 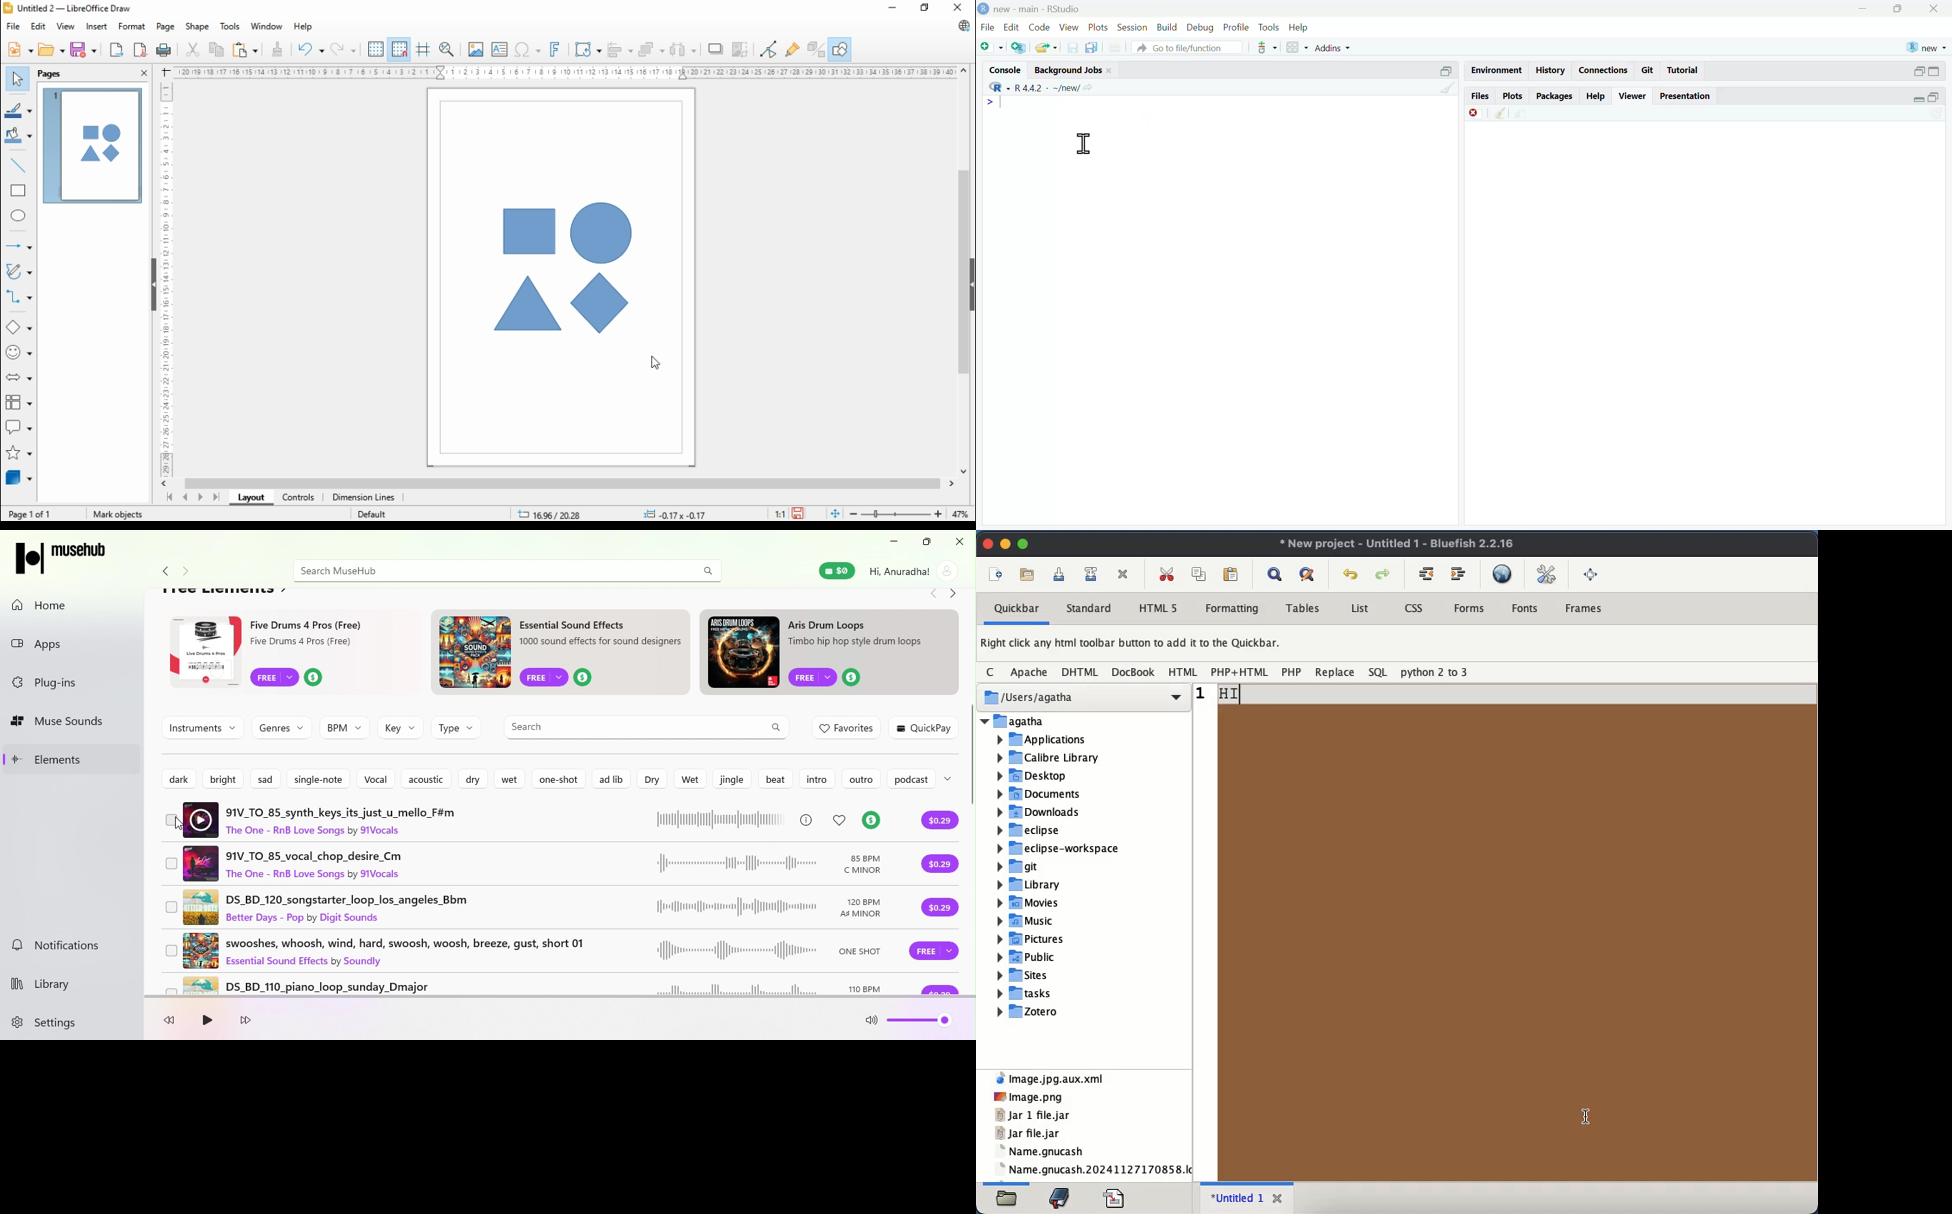 I want to click on Console, so click(x=1000, y=71).